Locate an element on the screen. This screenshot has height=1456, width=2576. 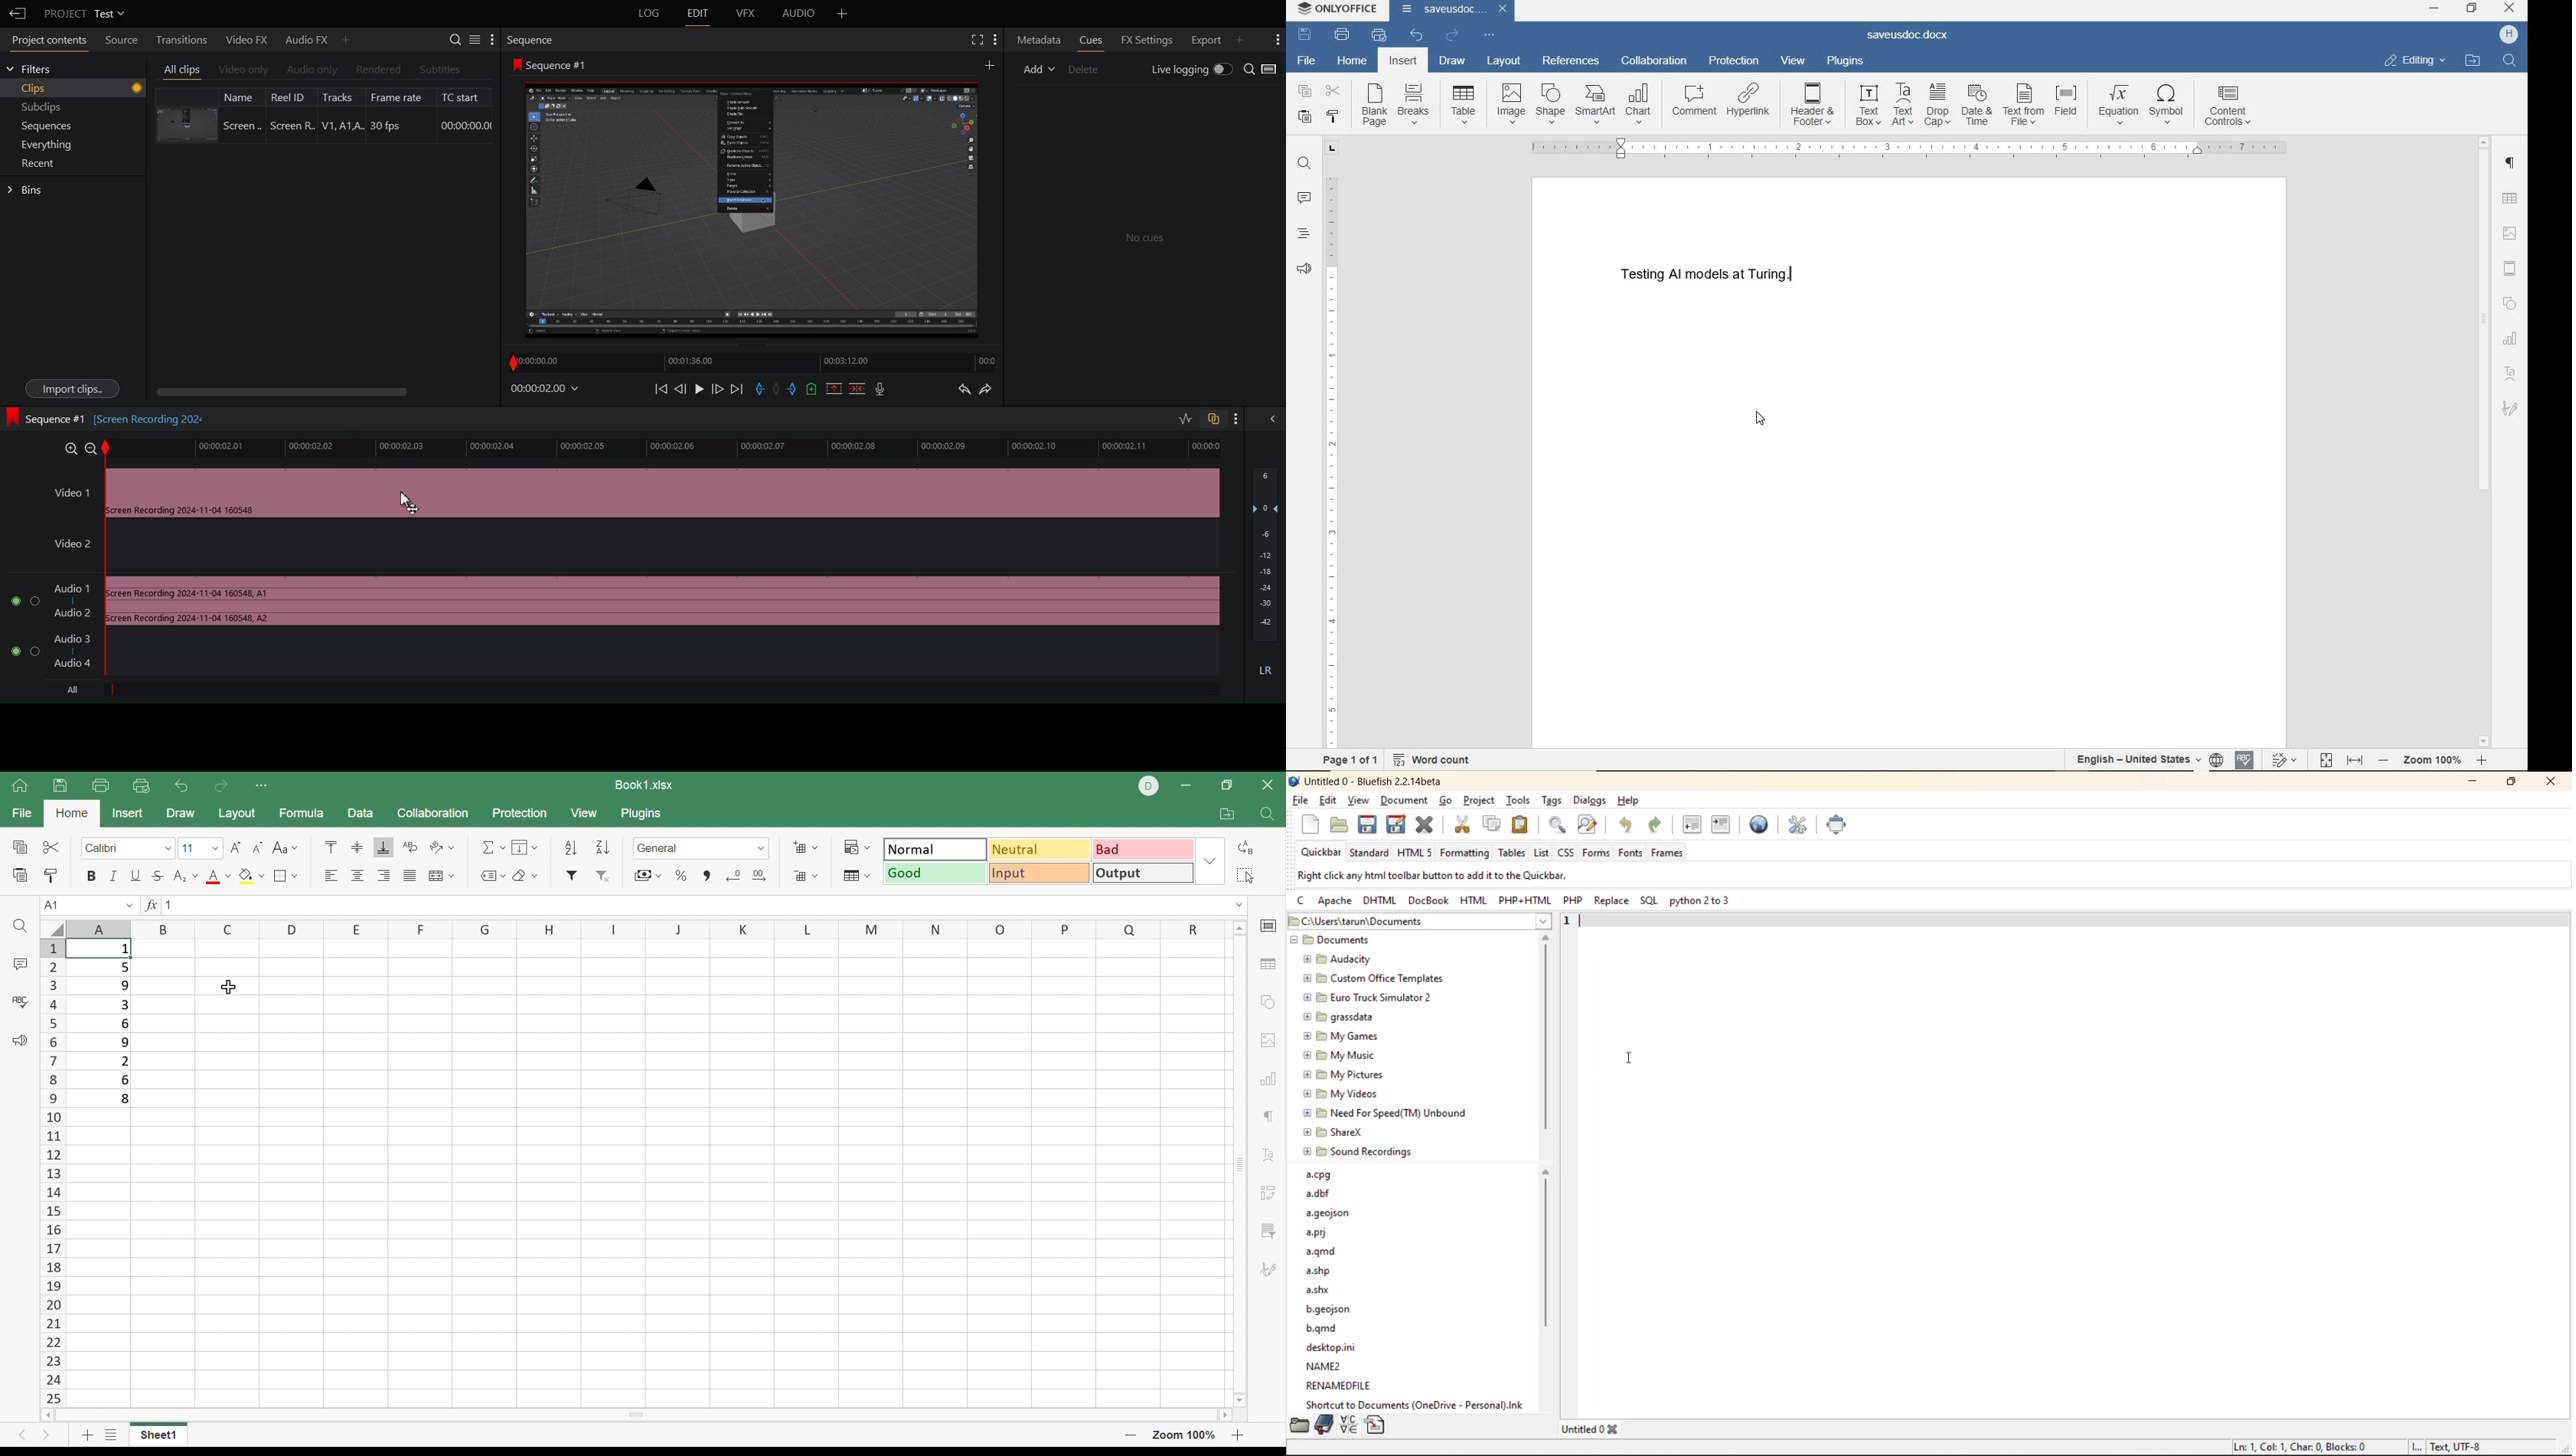
cut is located at coordinates (1335, 91).